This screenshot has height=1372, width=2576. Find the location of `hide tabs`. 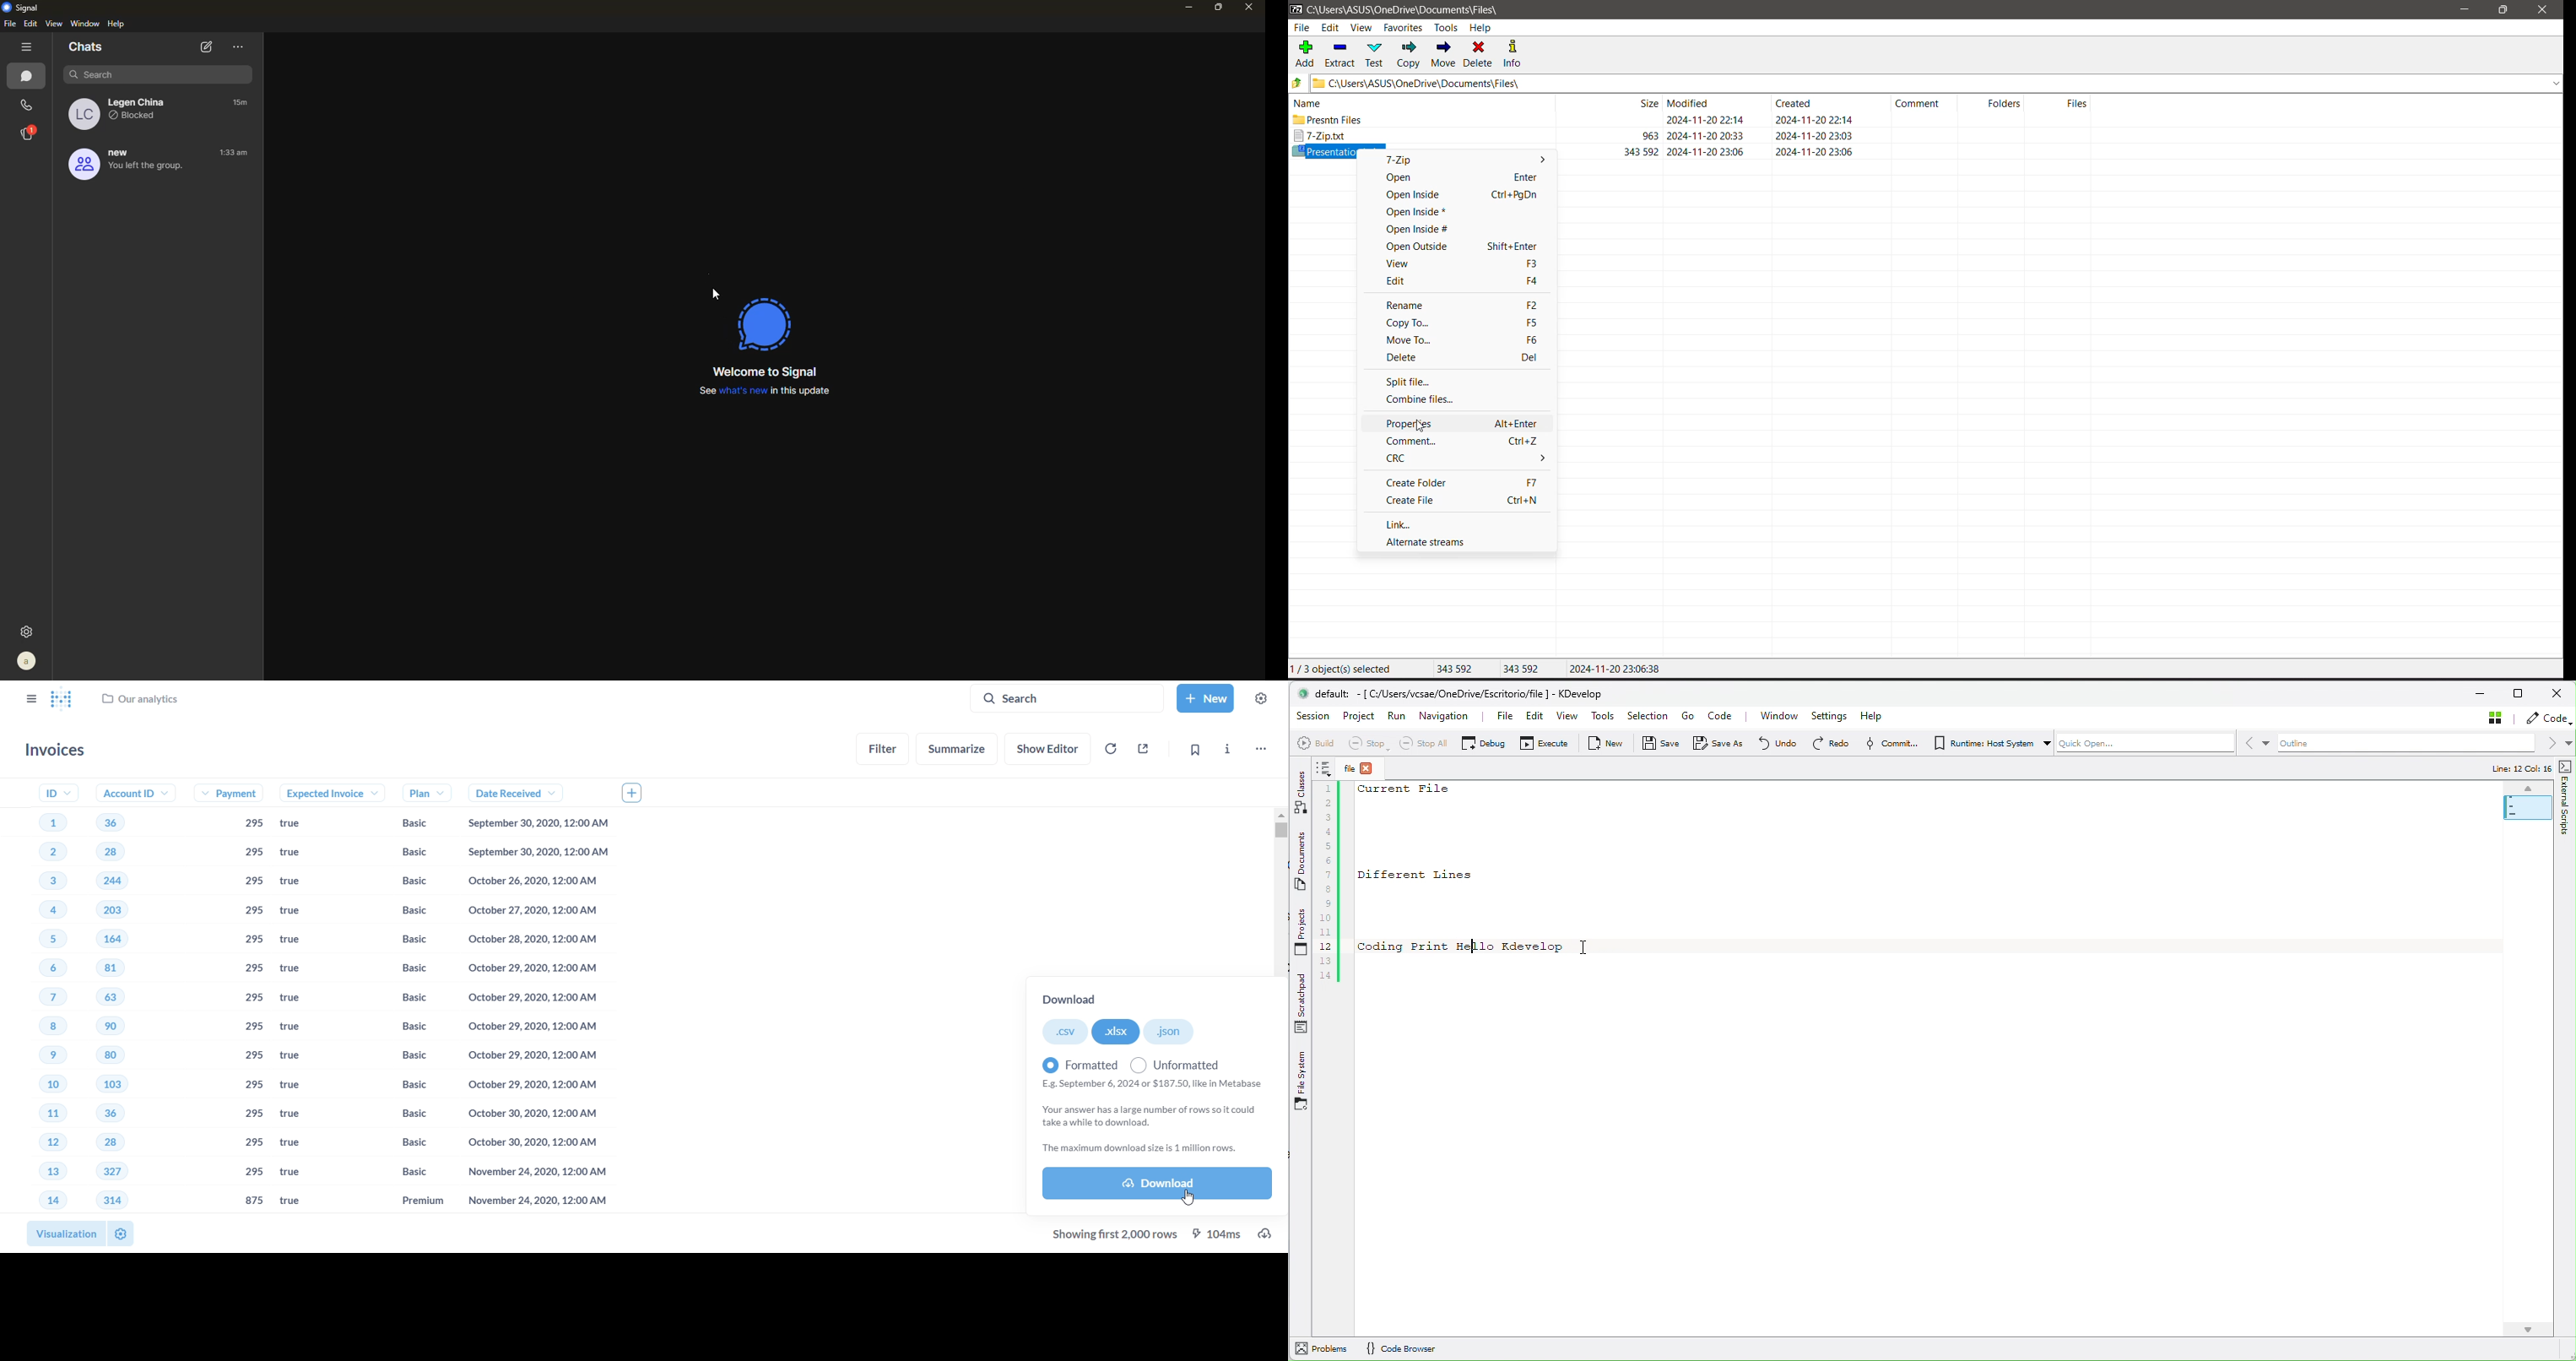

hide tabs is located at coordinates (26, 47).